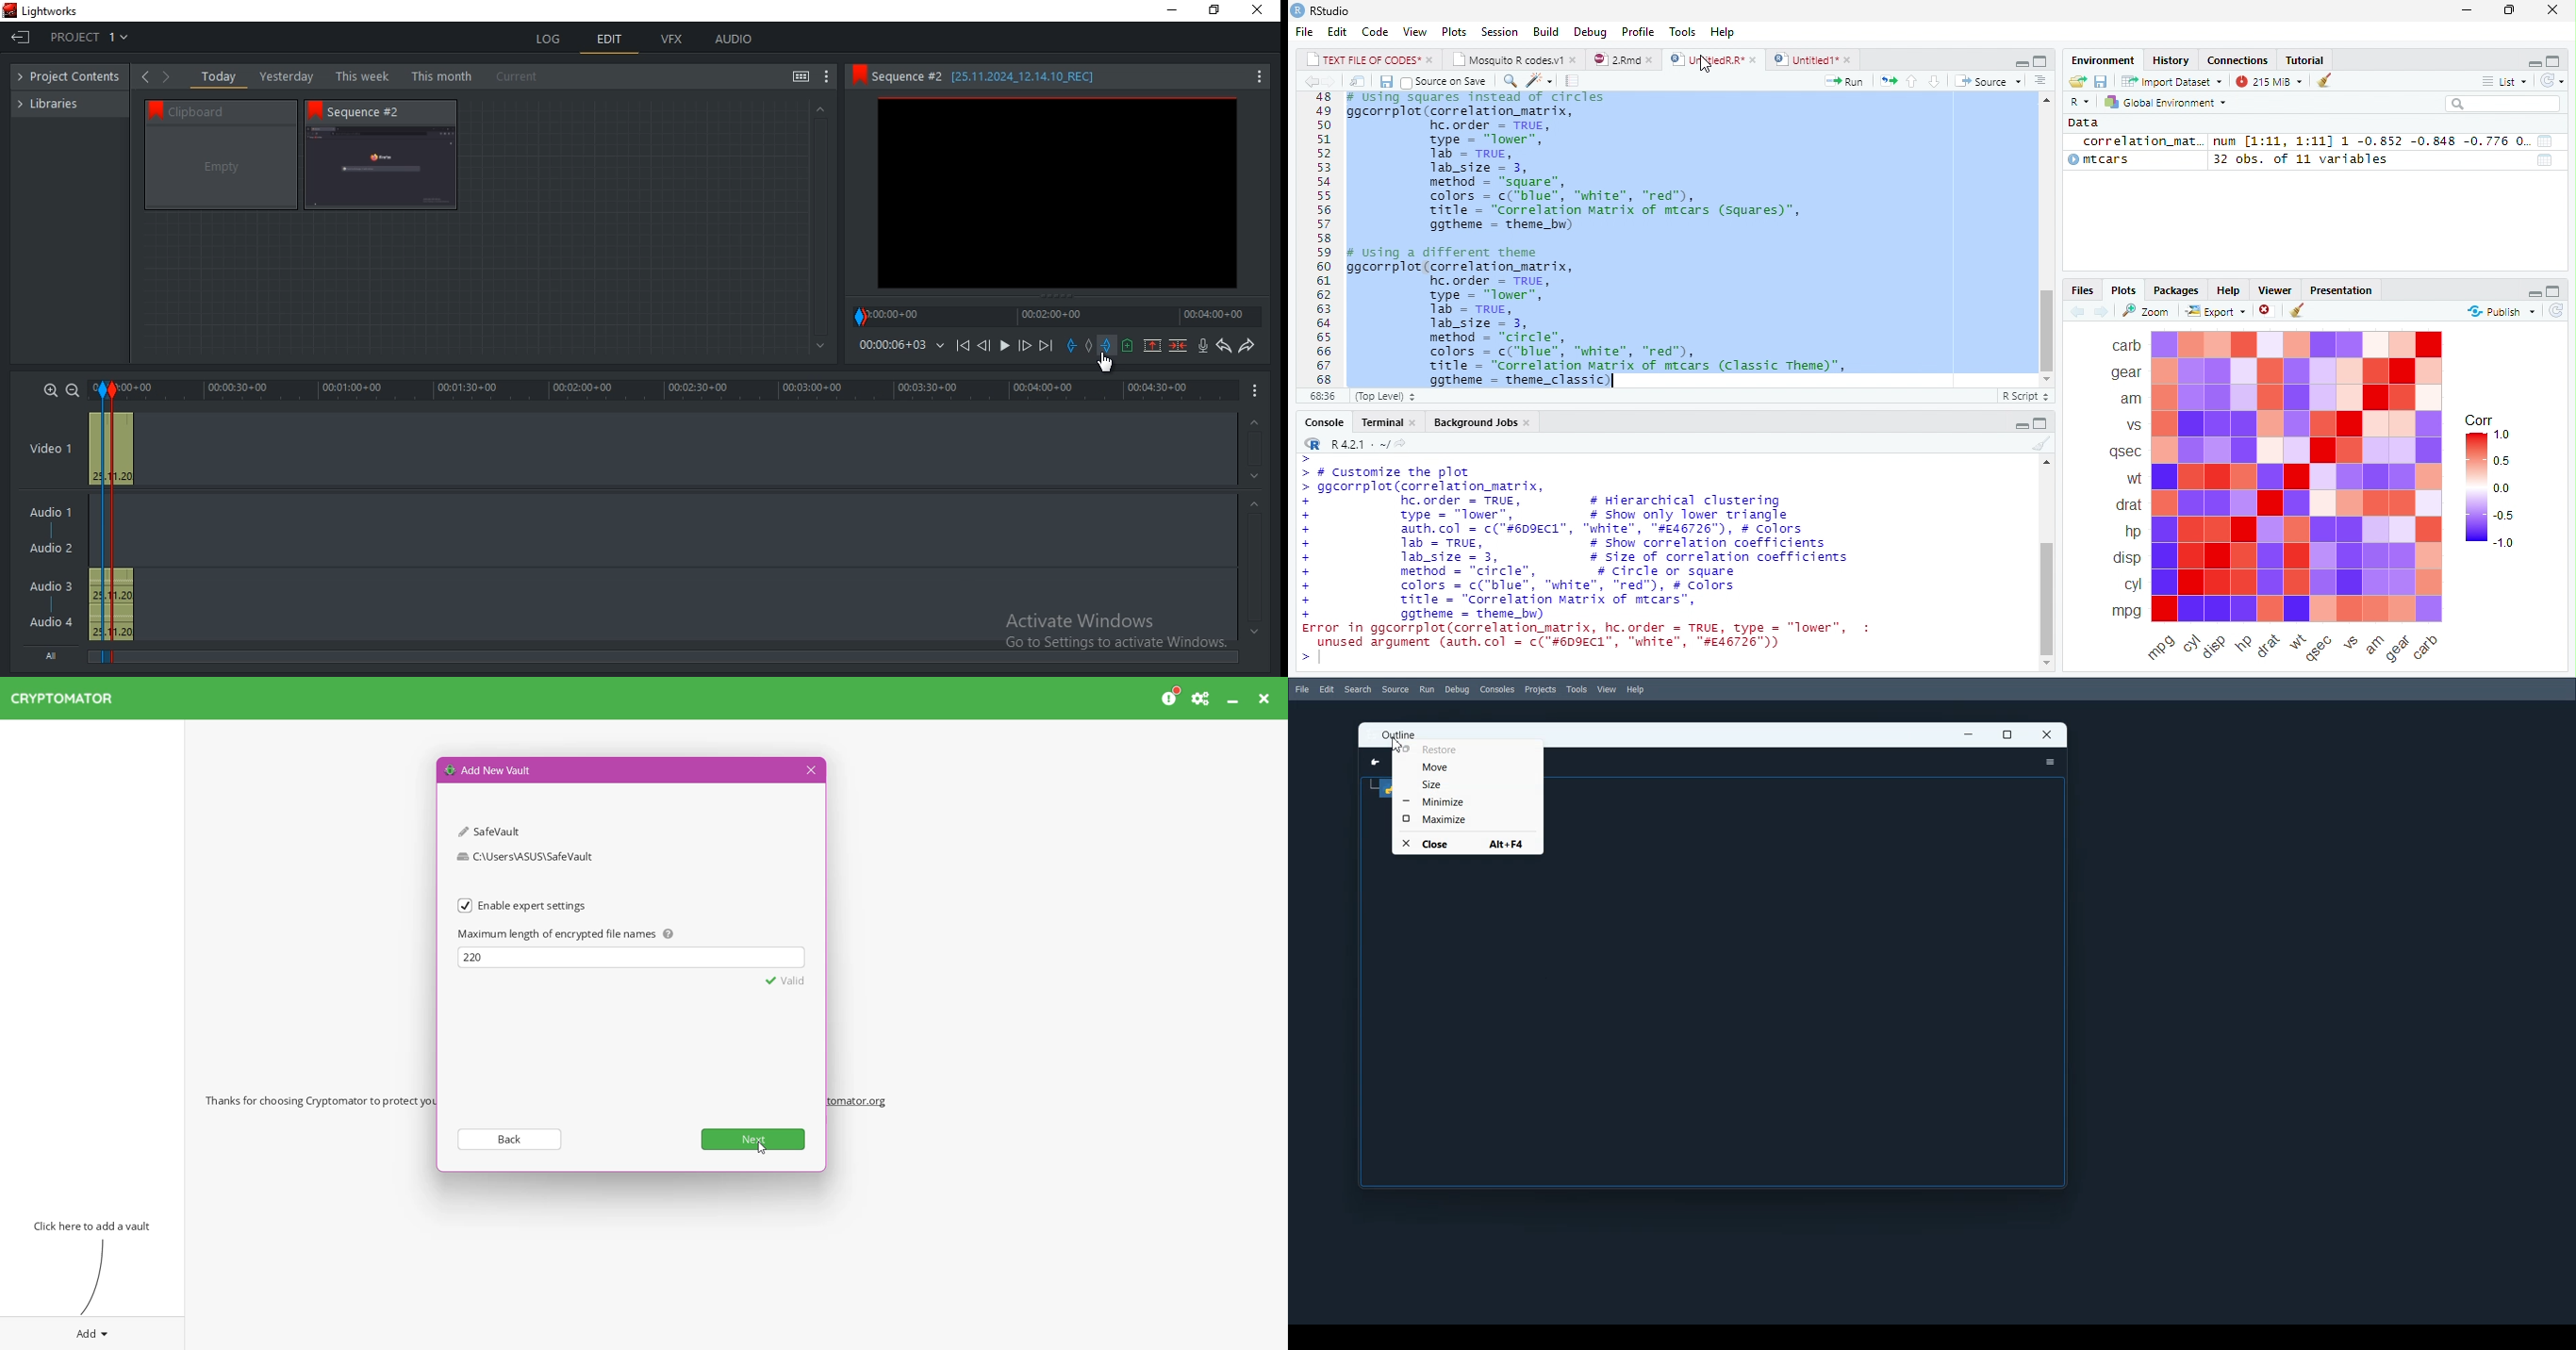 This screenshot has height=1372, width=2576. I want to click on Help, so click(1723, 30).